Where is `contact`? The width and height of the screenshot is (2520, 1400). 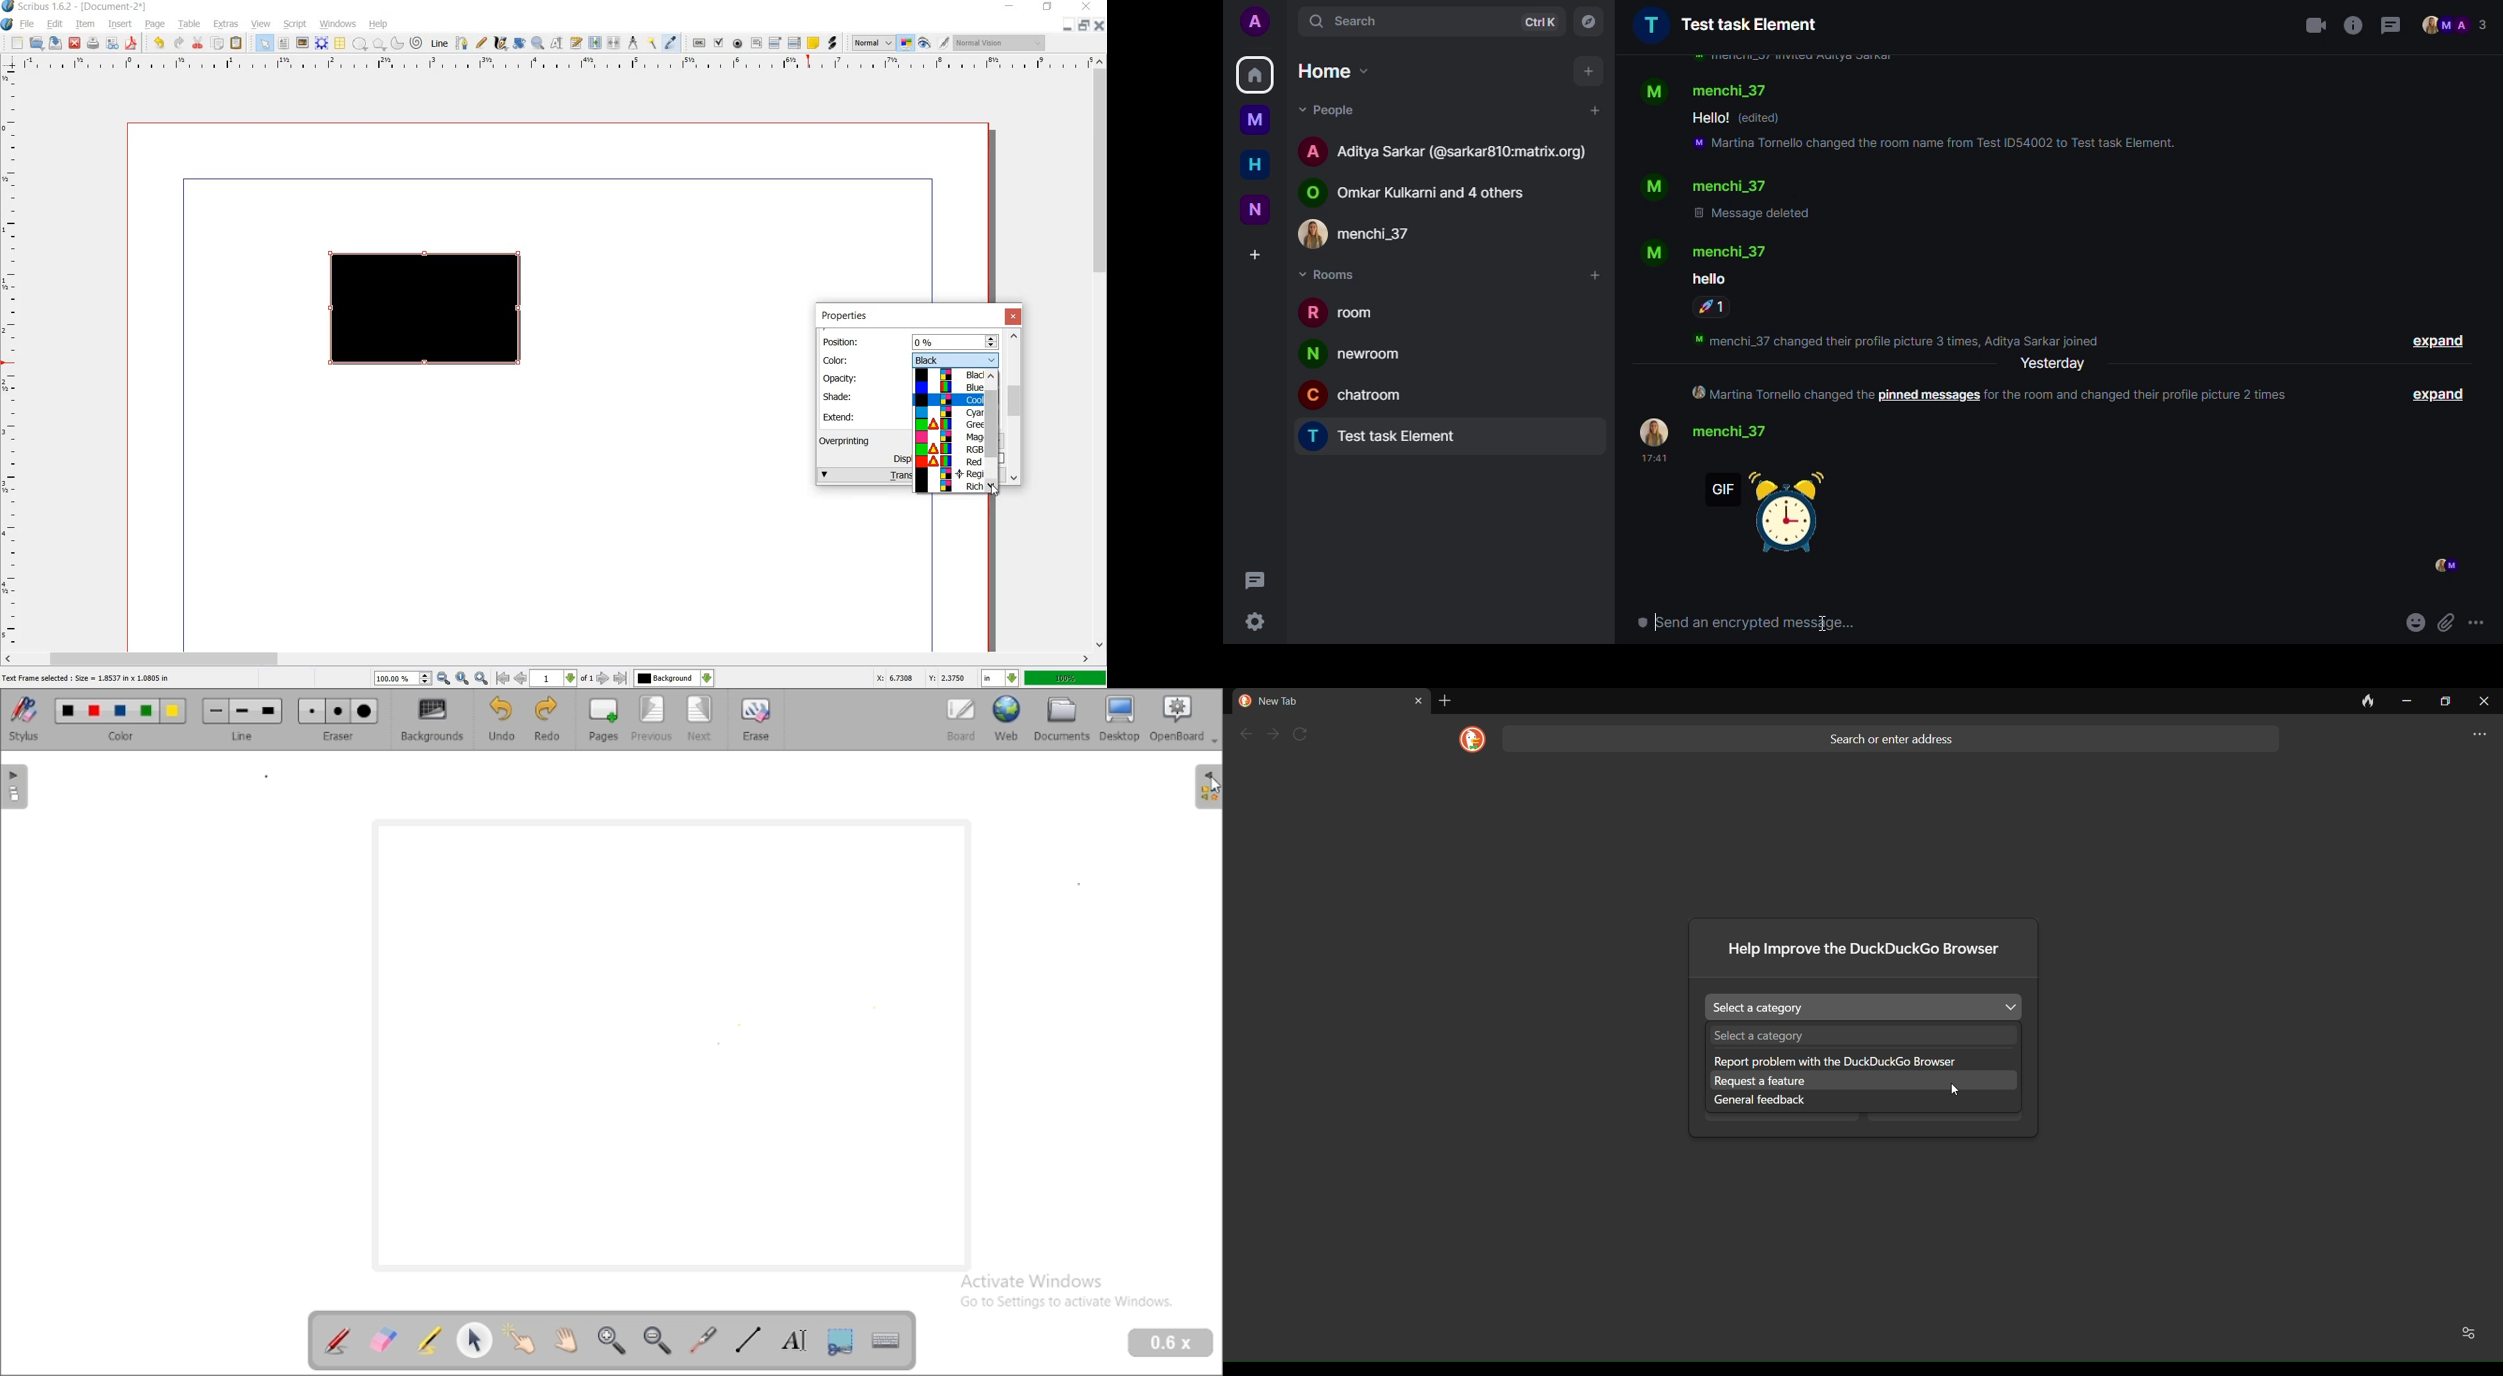
contact is located at coordinates (1708, 90).